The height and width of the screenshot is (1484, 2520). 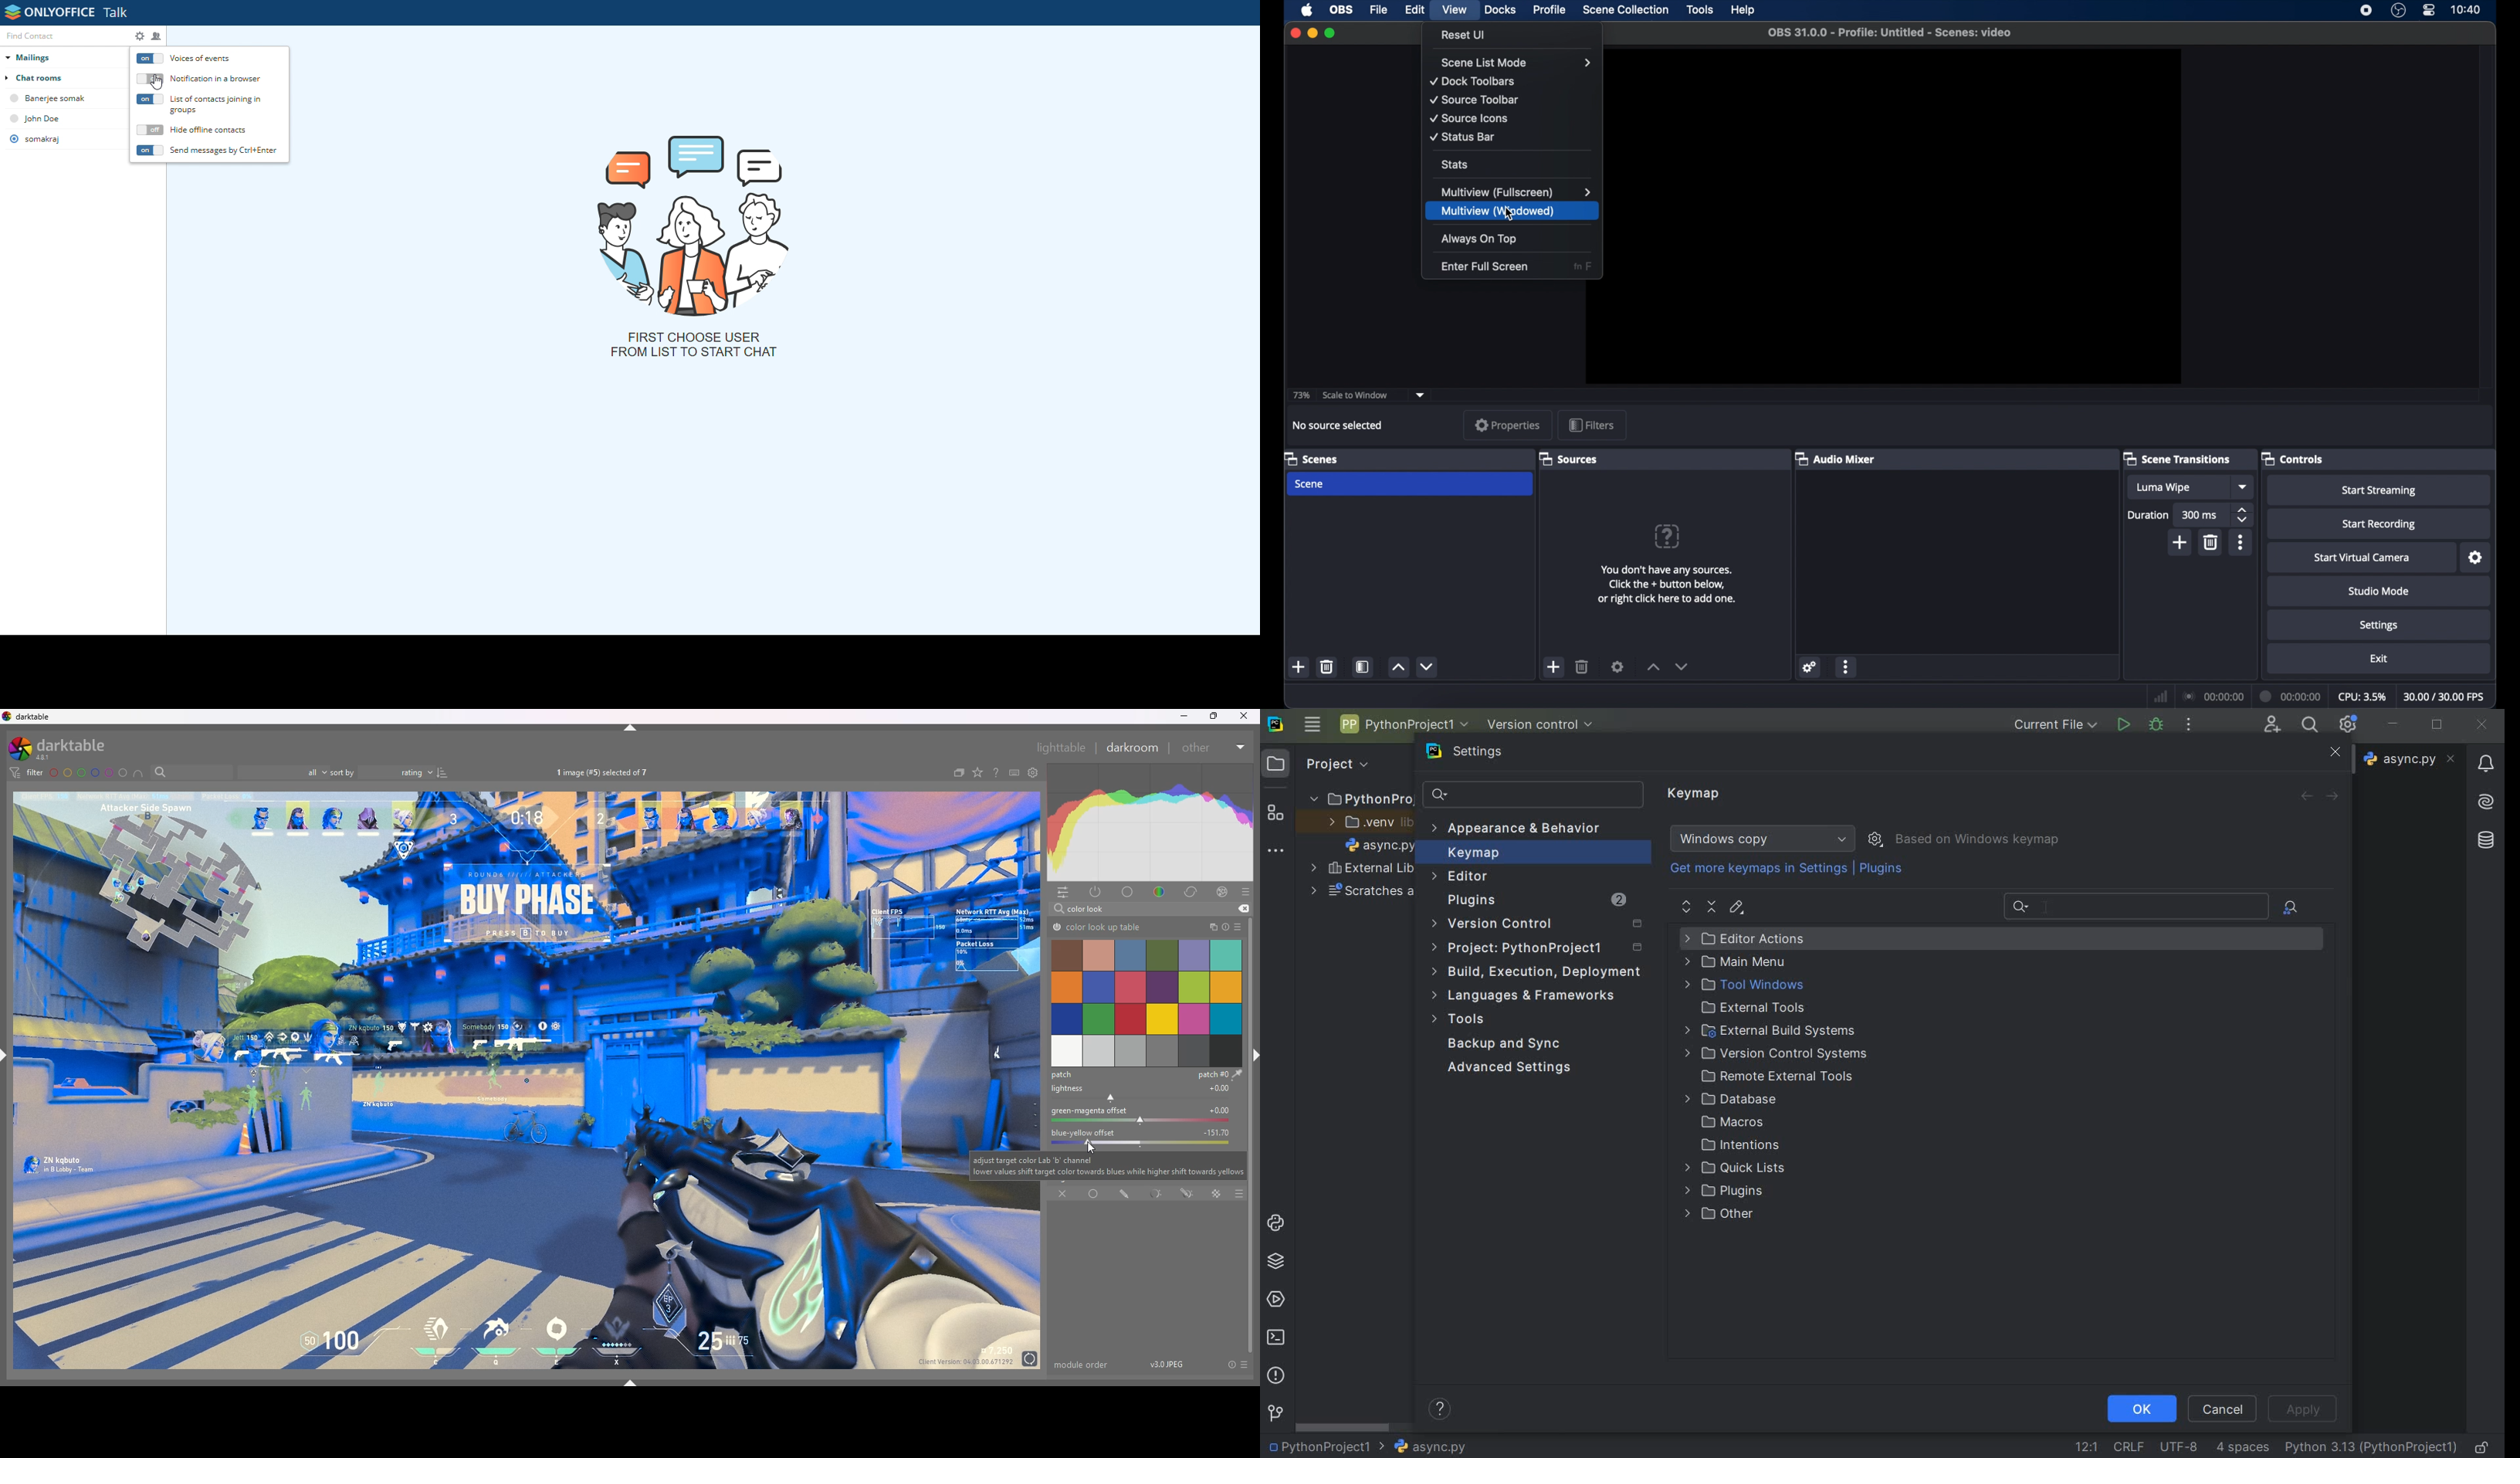 I want to click on hide, so click(x=631, y=728).